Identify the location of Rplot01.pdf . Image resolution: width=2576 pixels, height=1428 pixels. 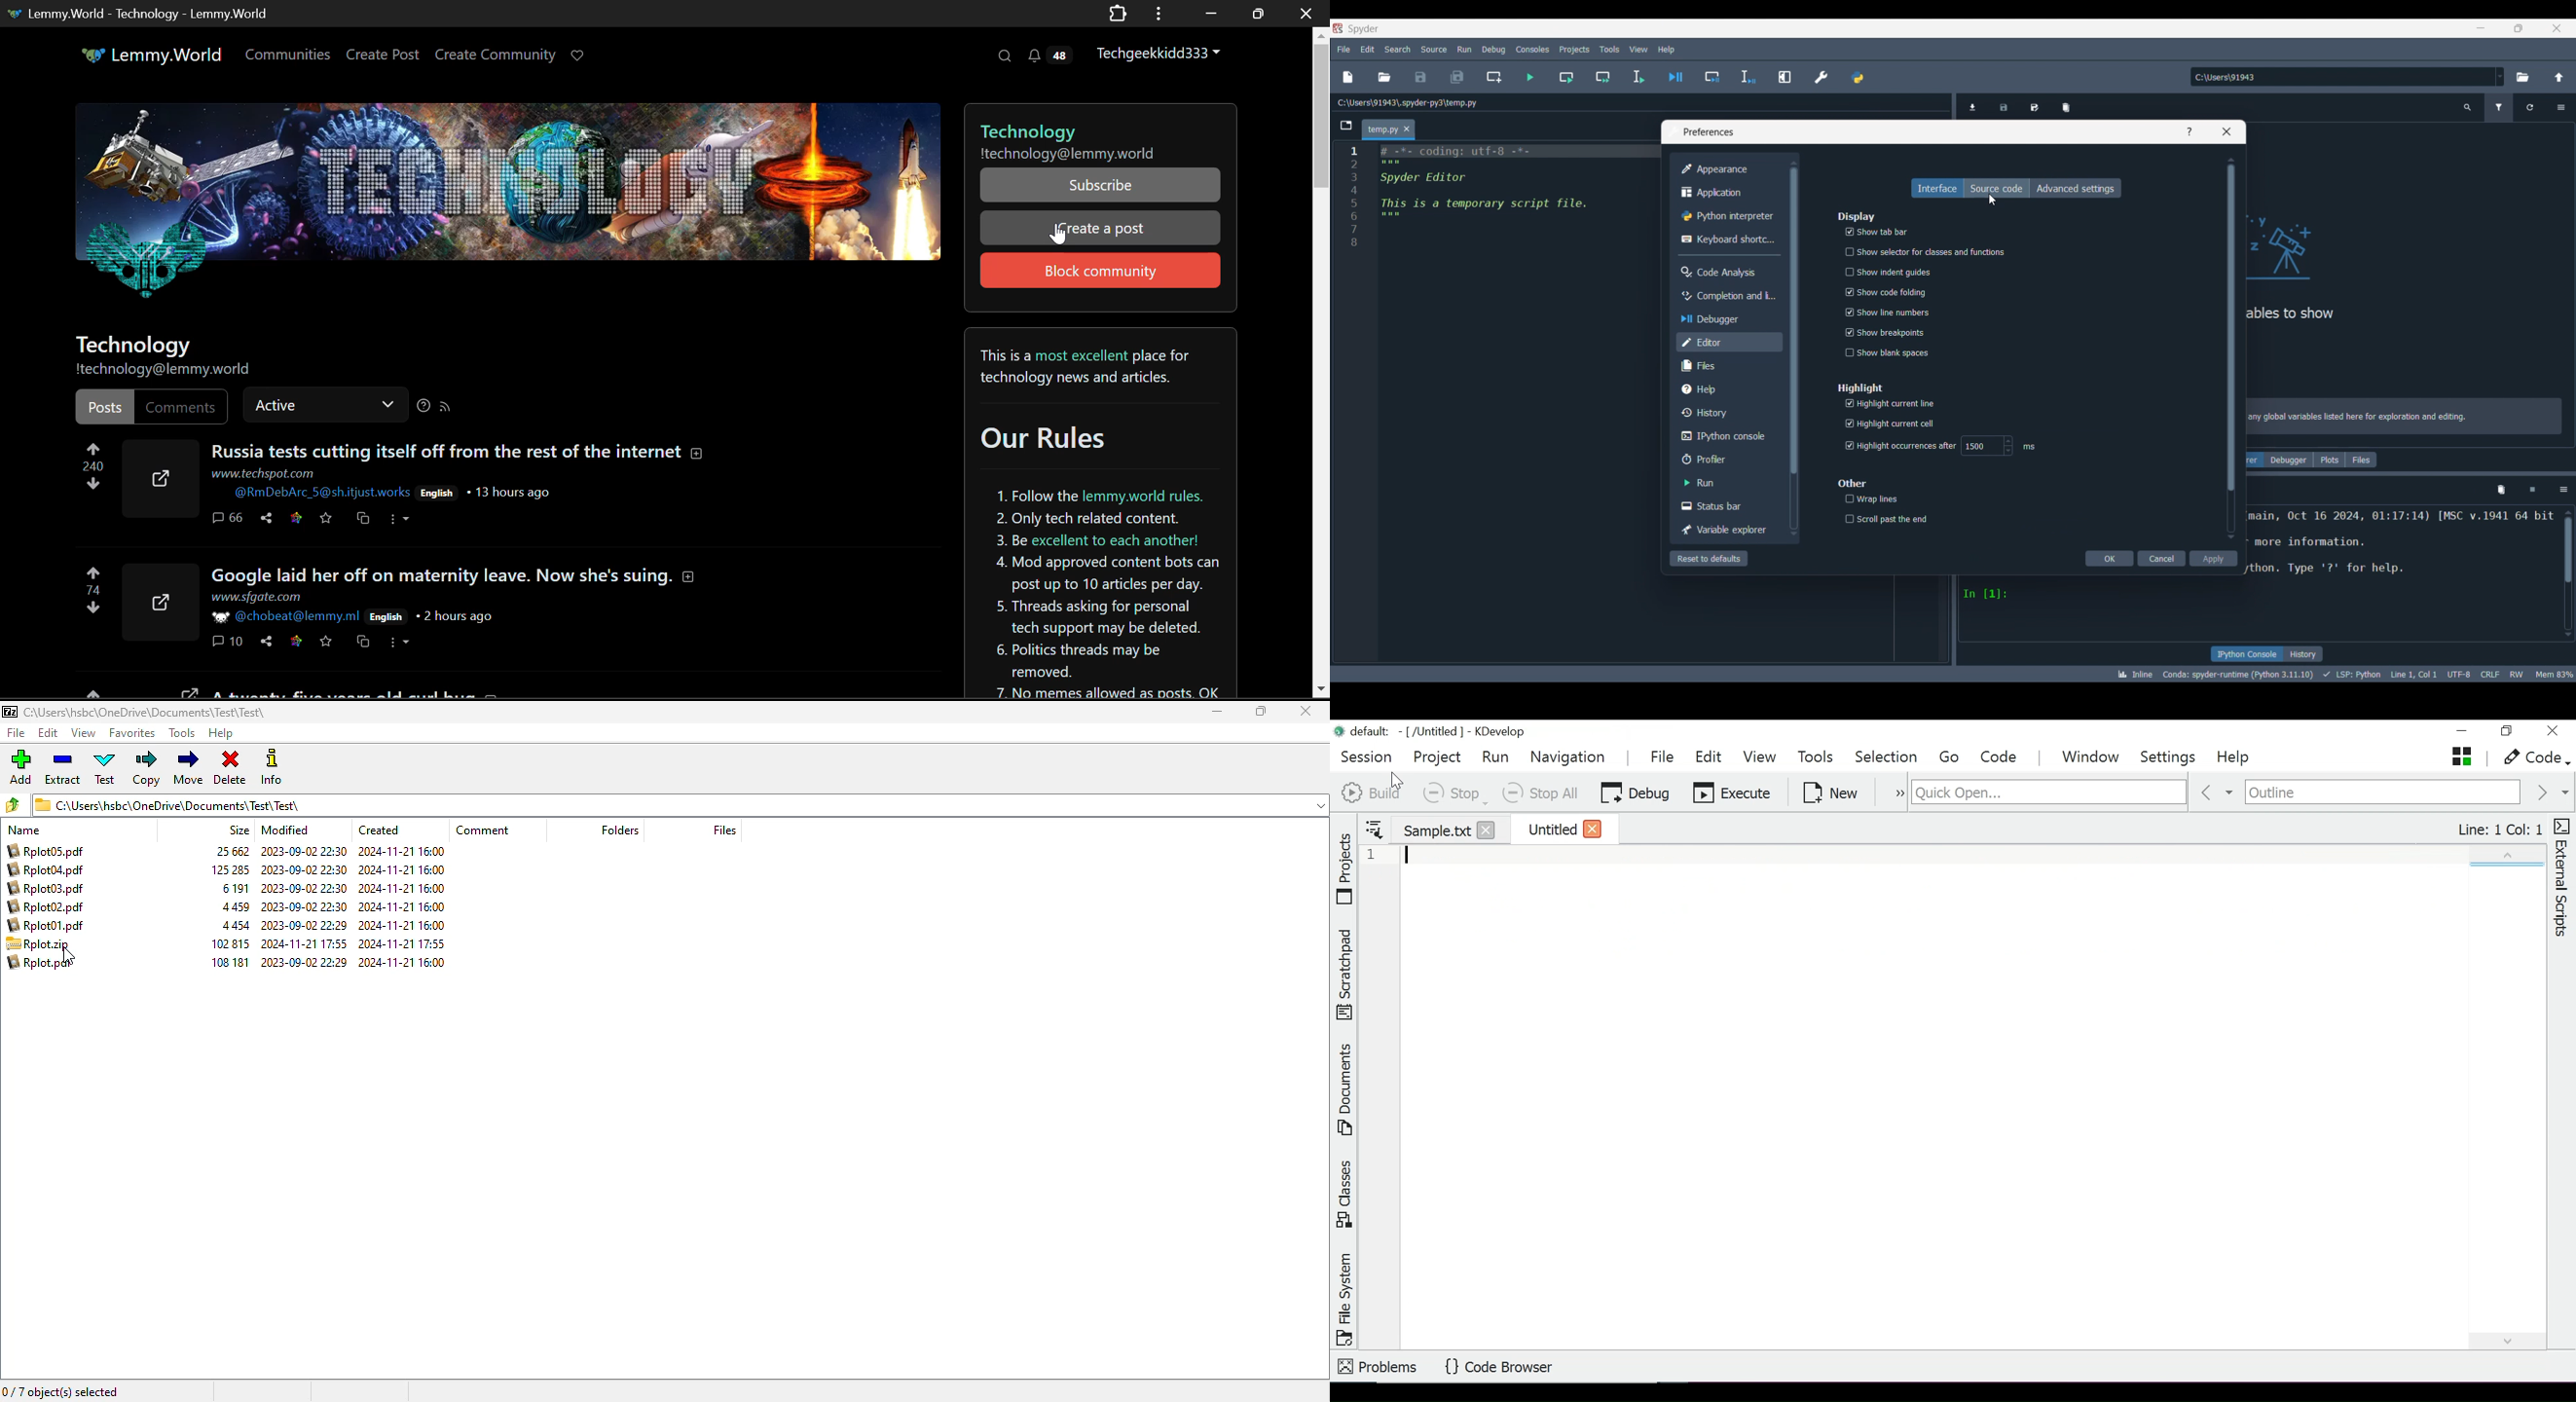
(45, 926).